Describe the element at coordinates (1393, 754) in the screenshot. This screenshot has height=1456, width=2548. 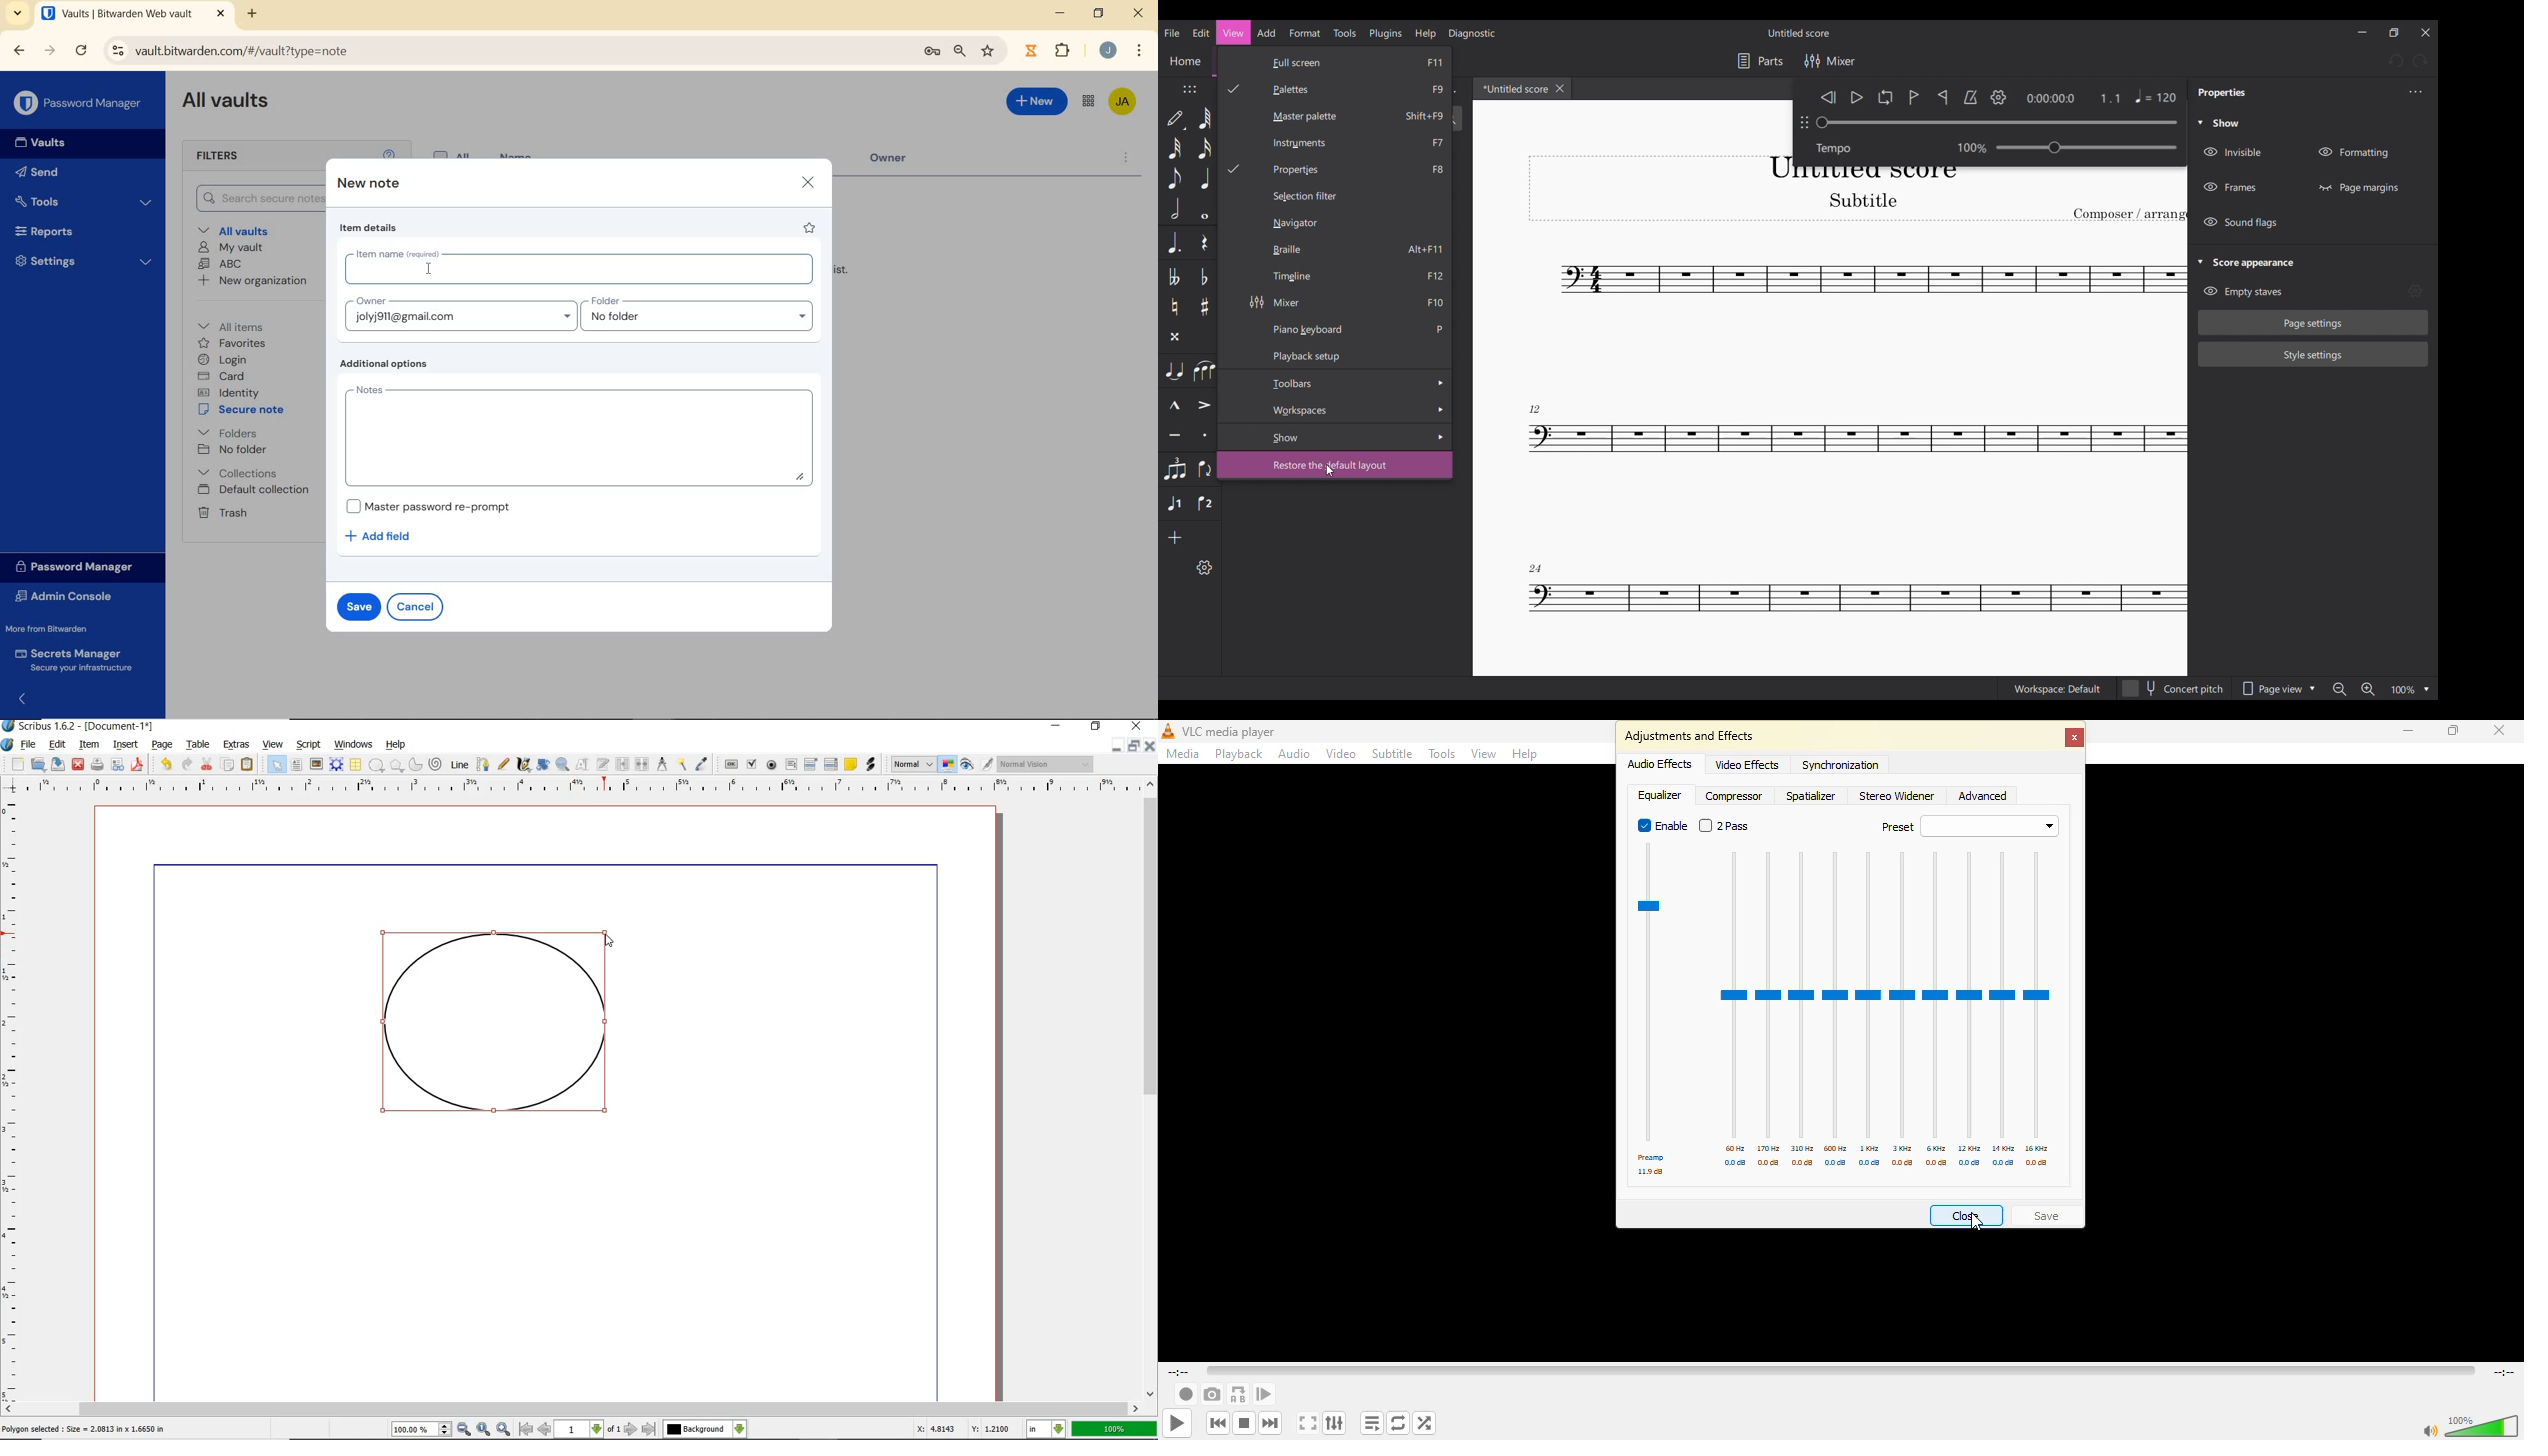
I see `subtitle` at that location.